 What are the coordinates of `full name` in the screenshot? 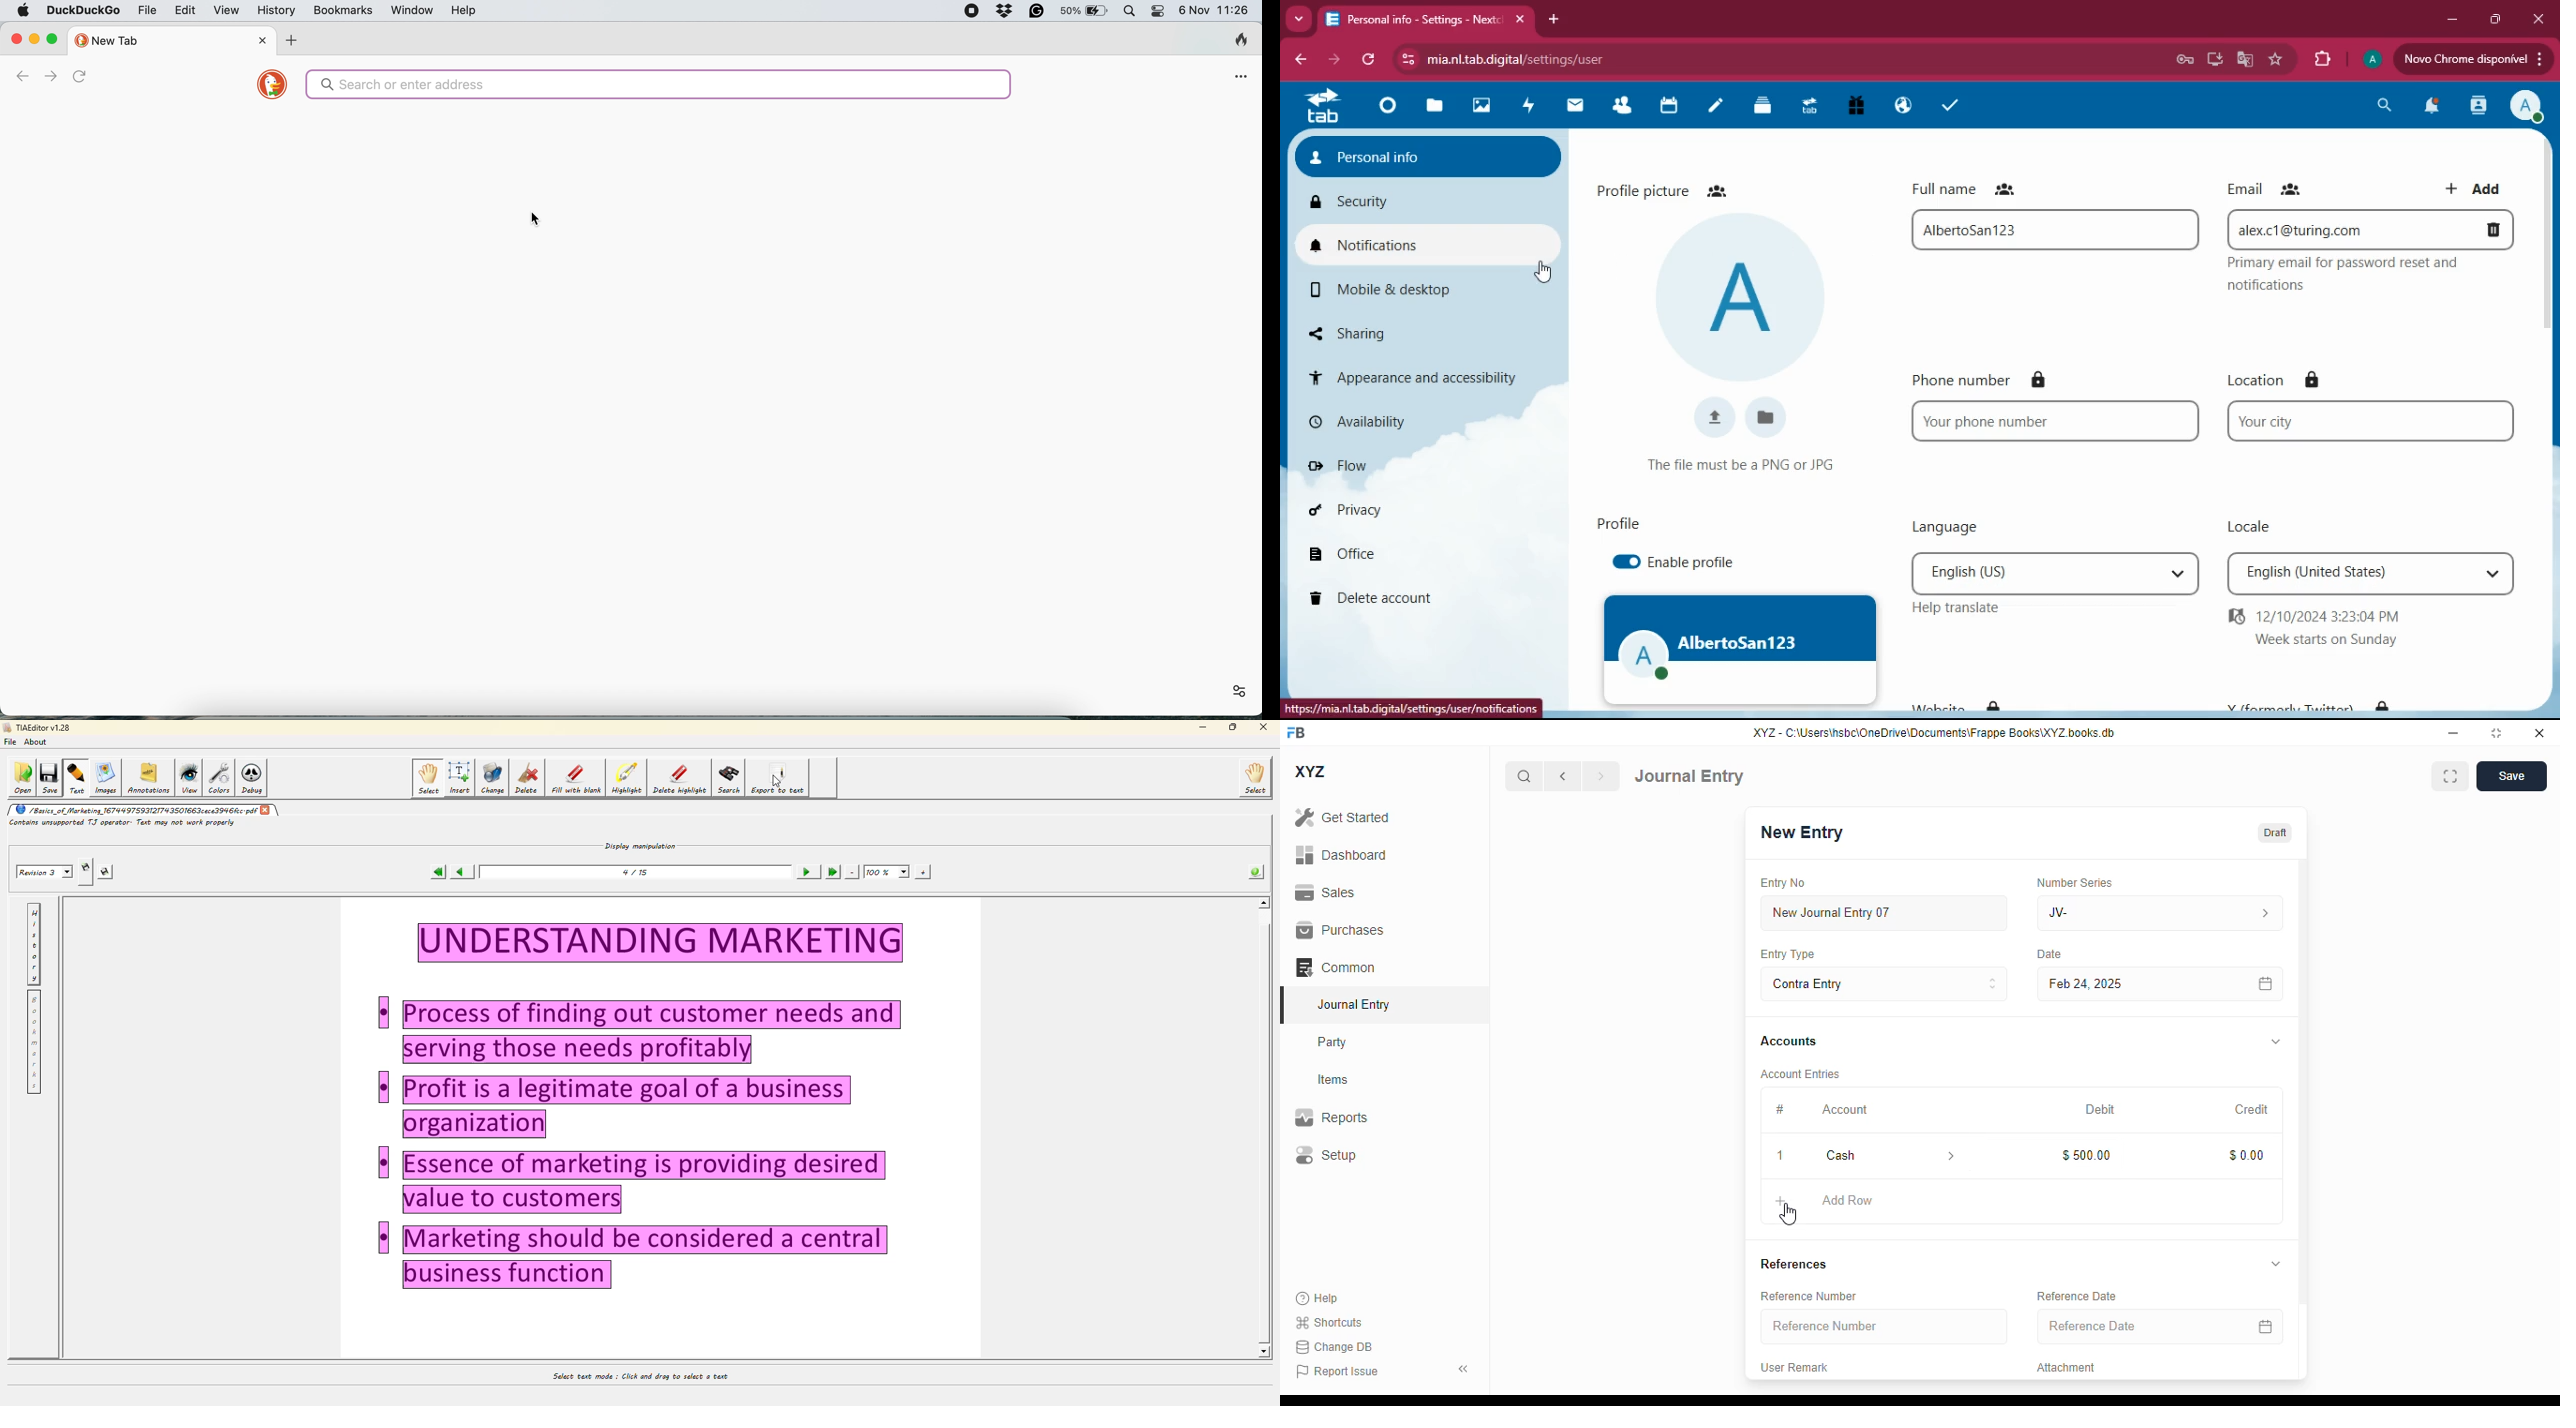 It's located at (2054, 230).